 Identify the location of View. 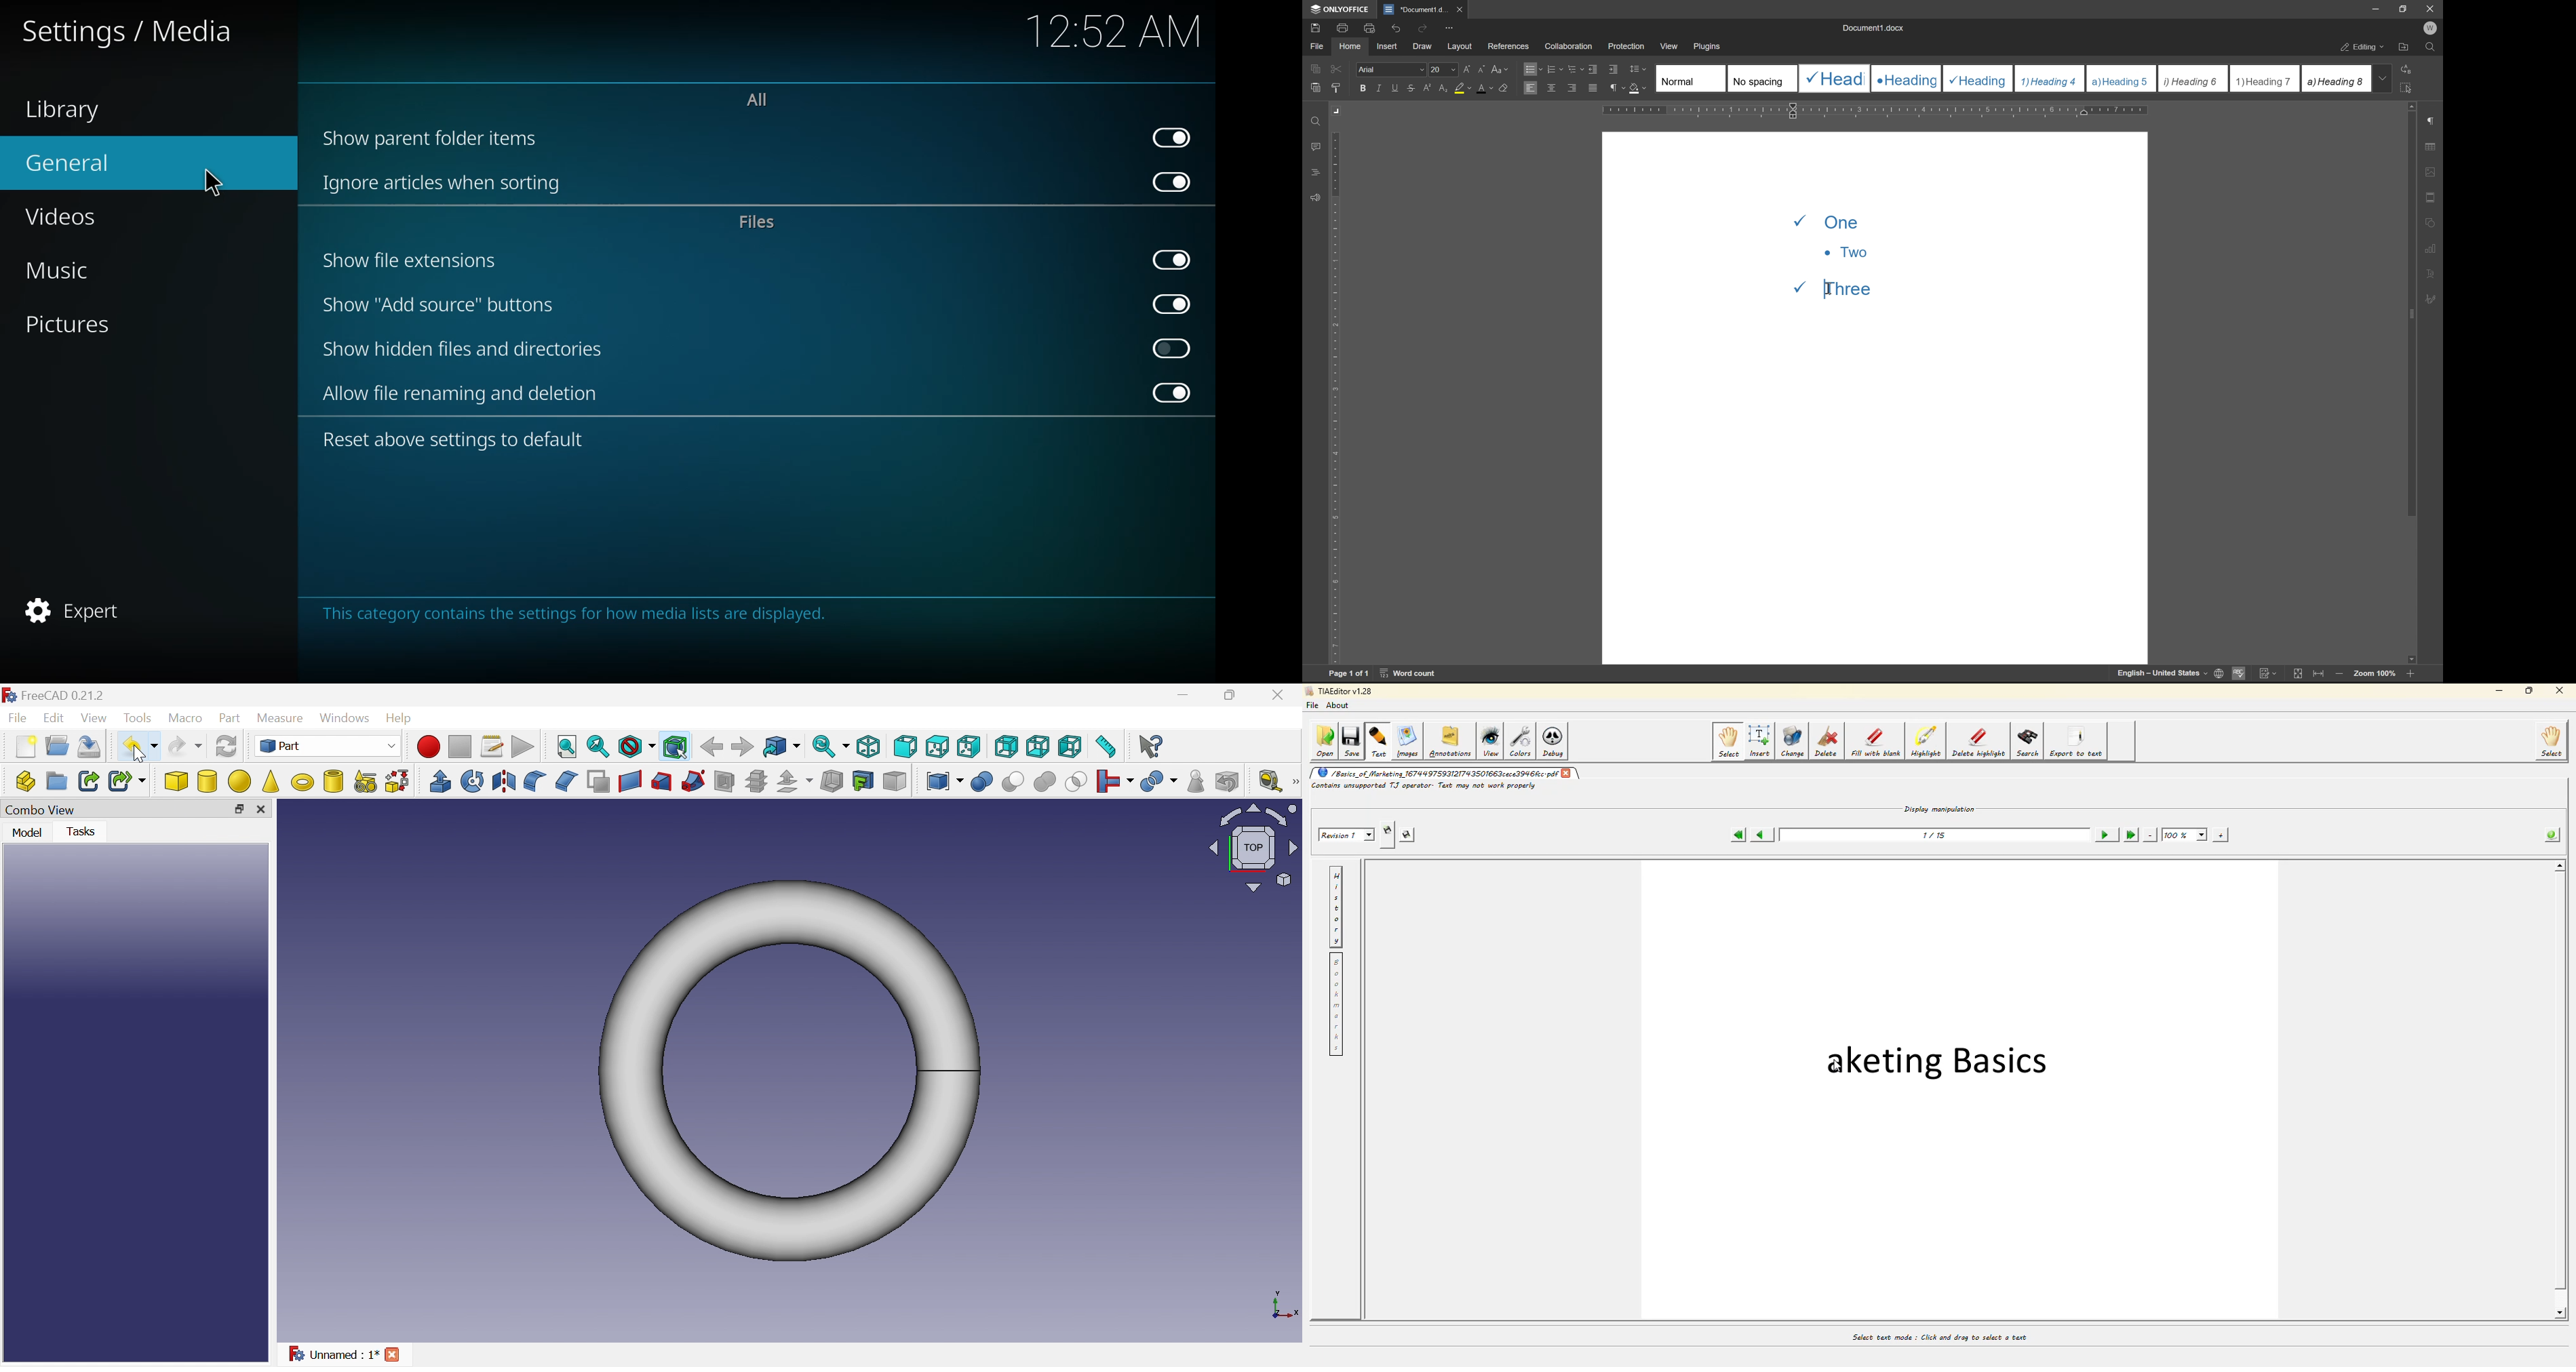
(94, 719).